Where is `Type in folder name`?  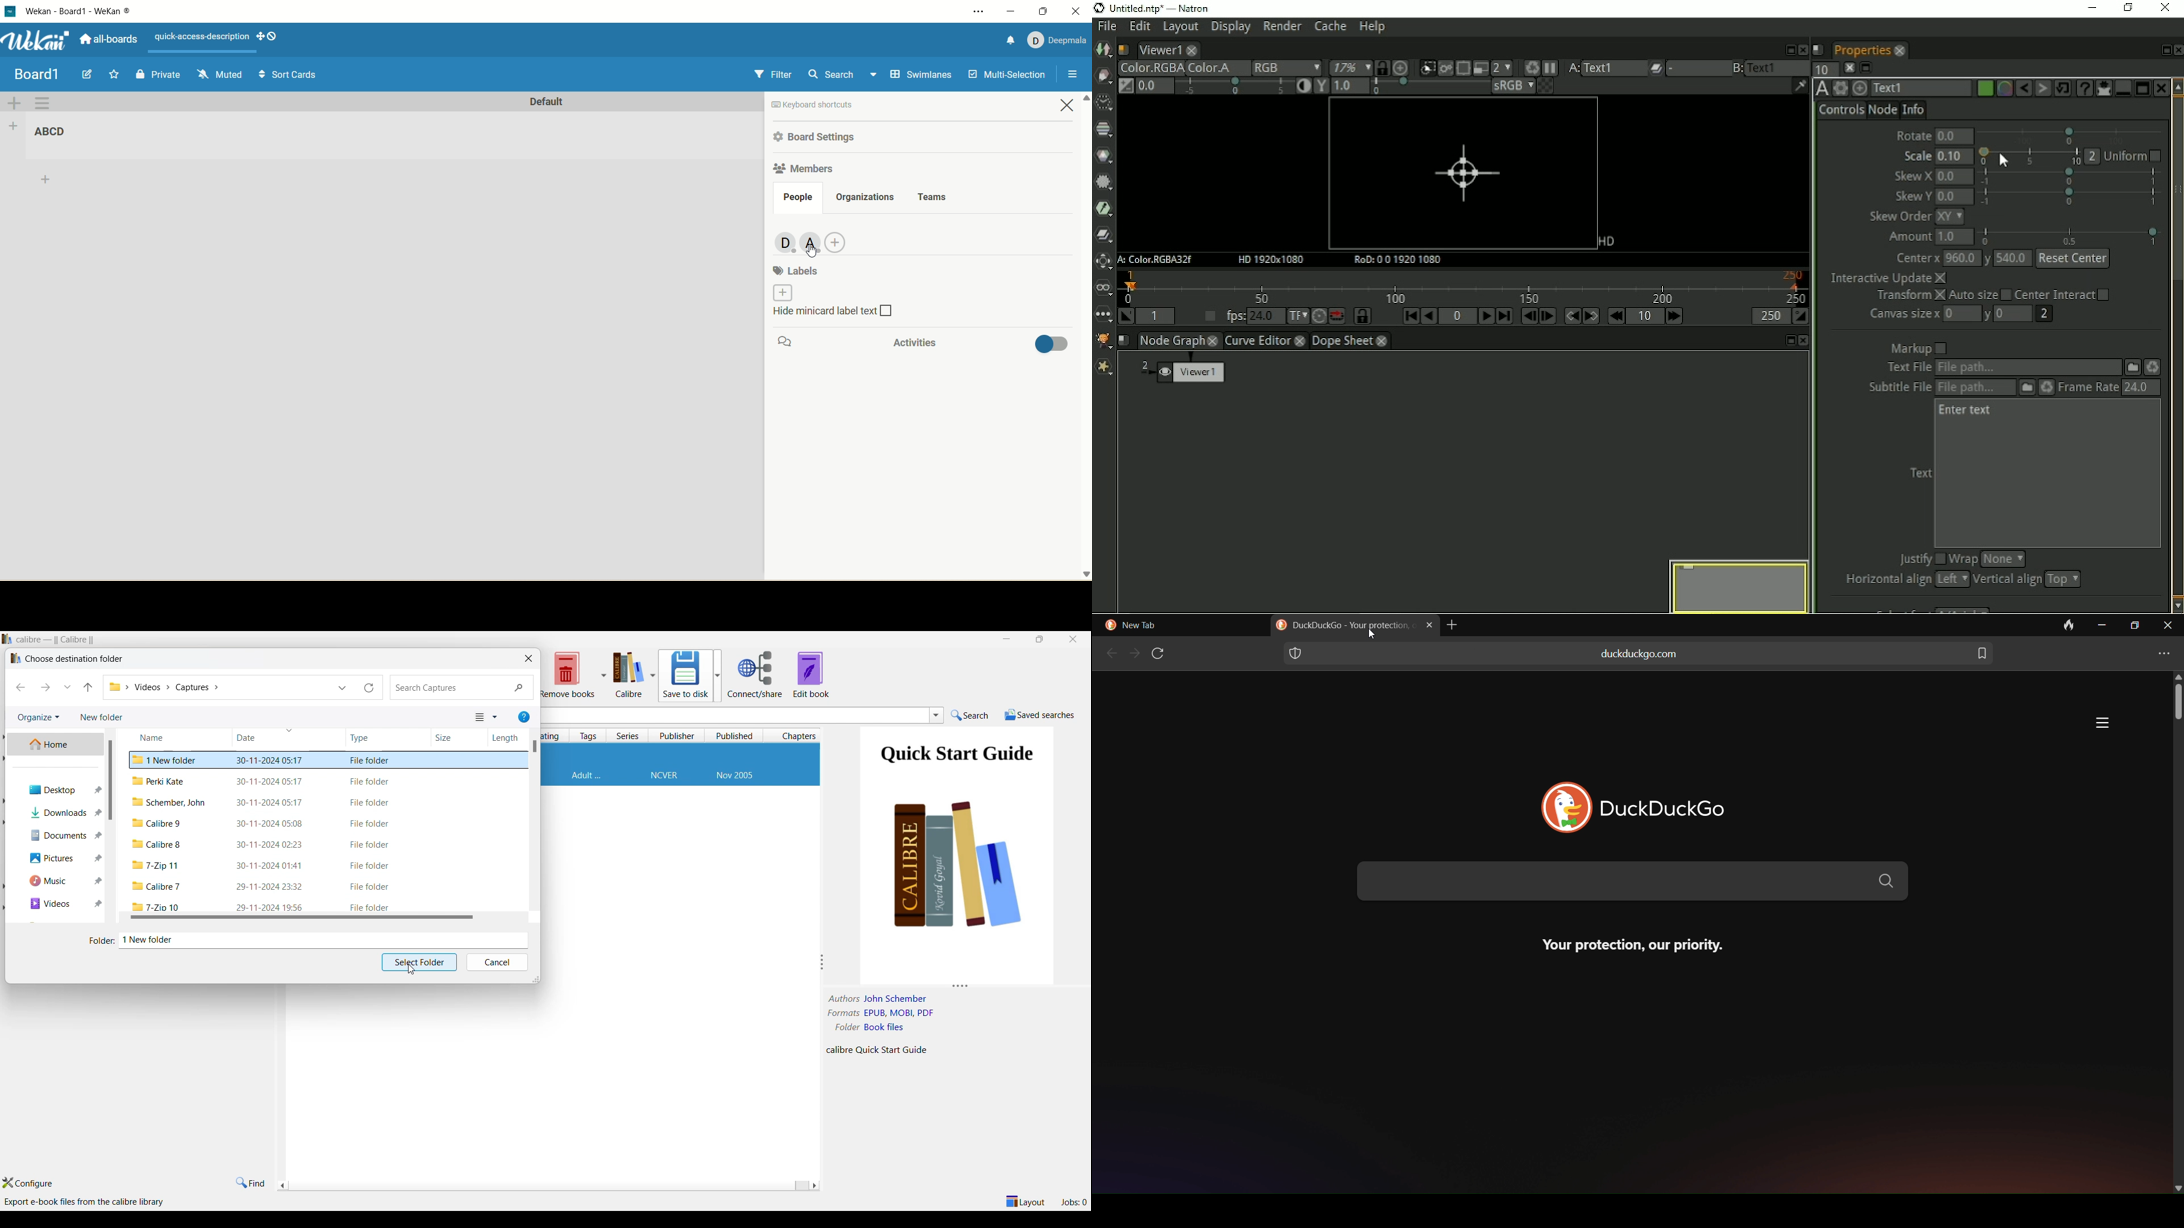
Type in folder name is located at coordinates (323, 940).